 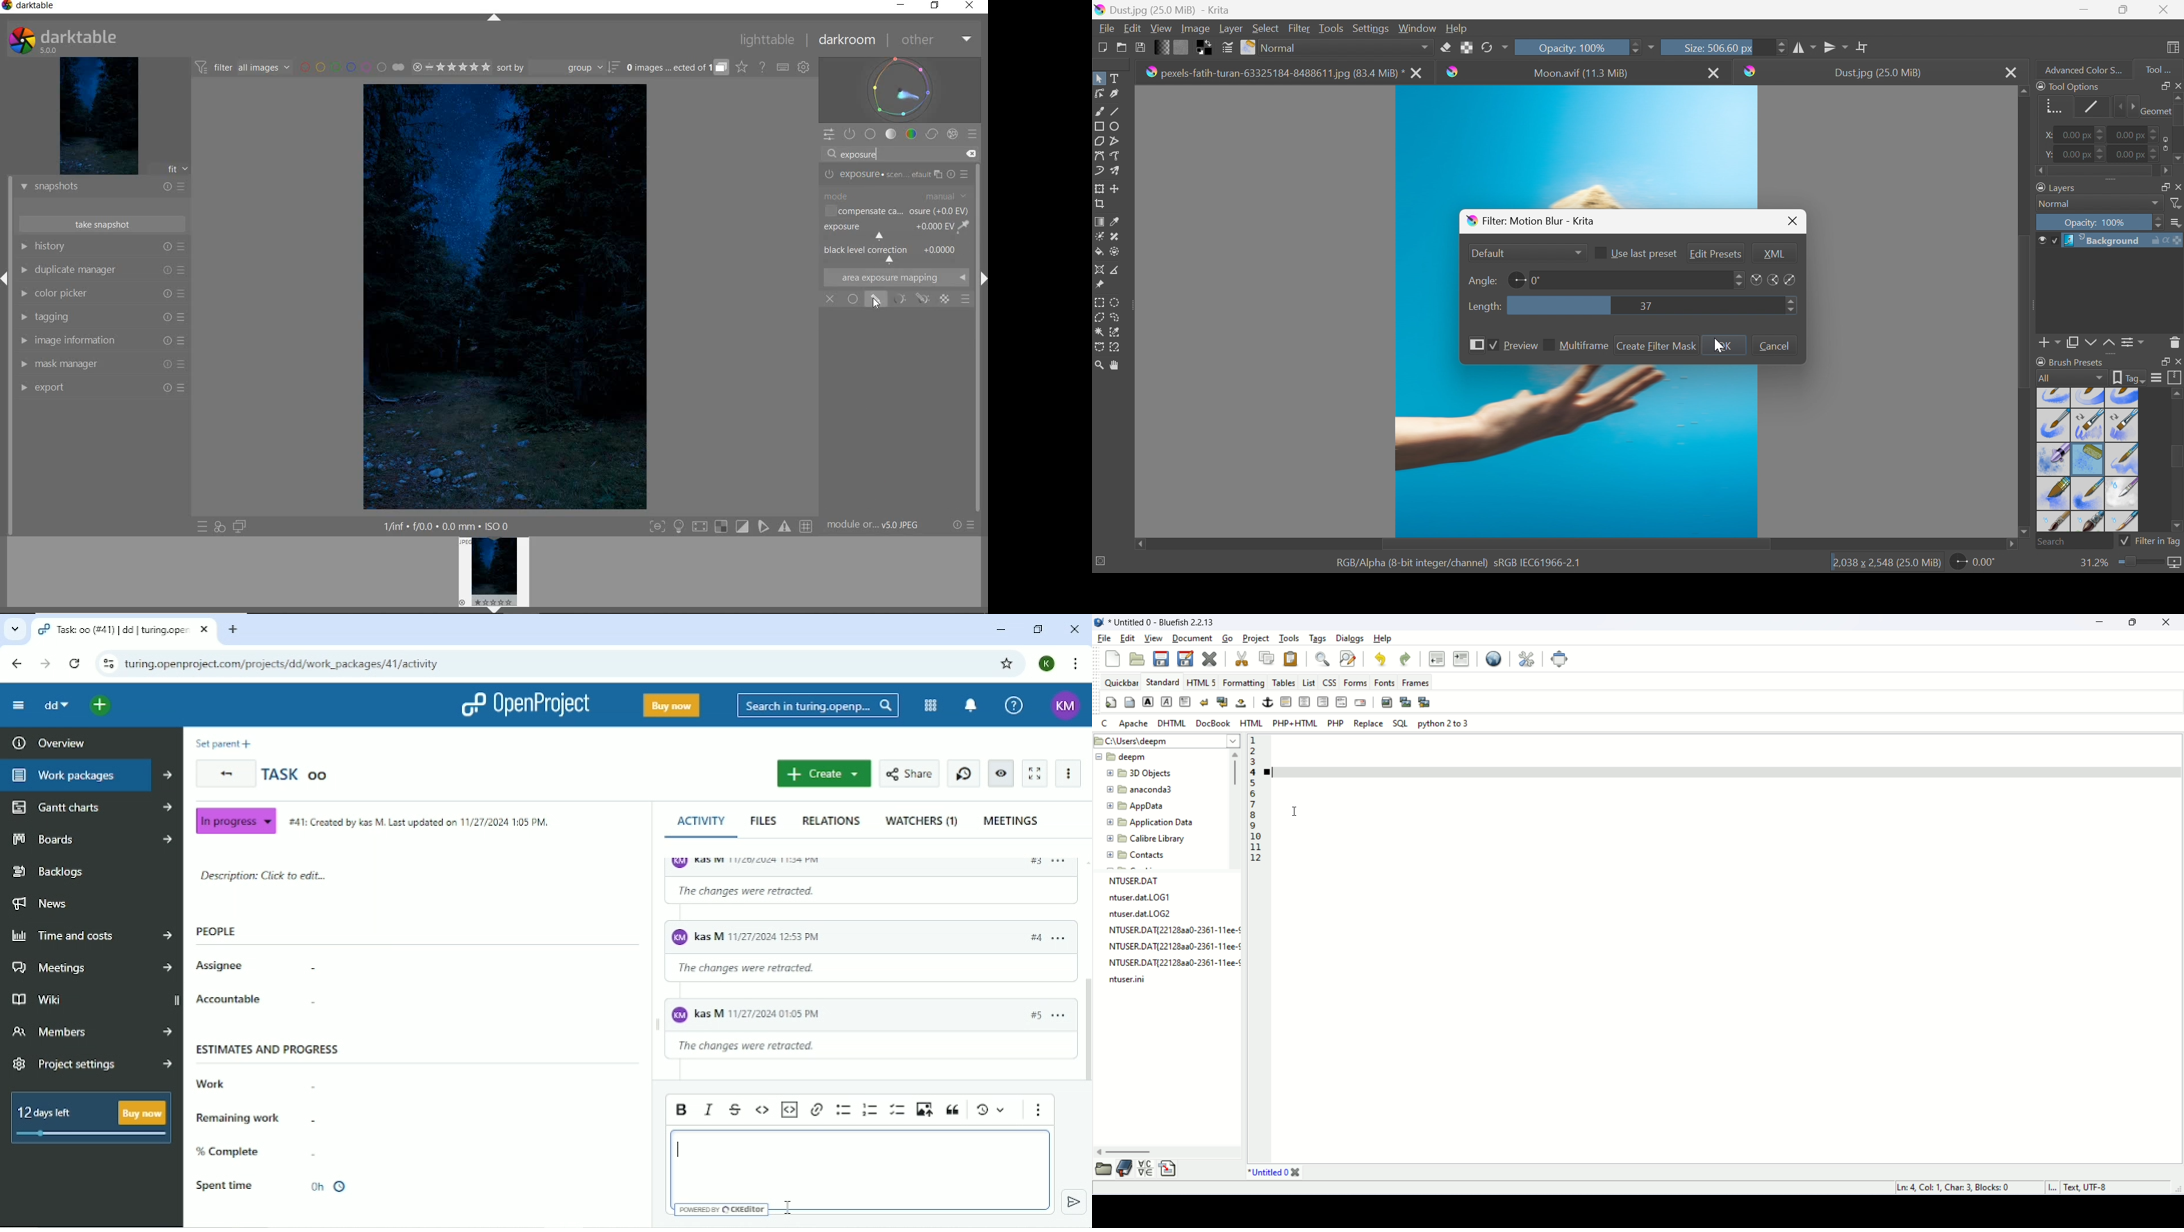 I want to click on project, so click(x=1255, y=638).